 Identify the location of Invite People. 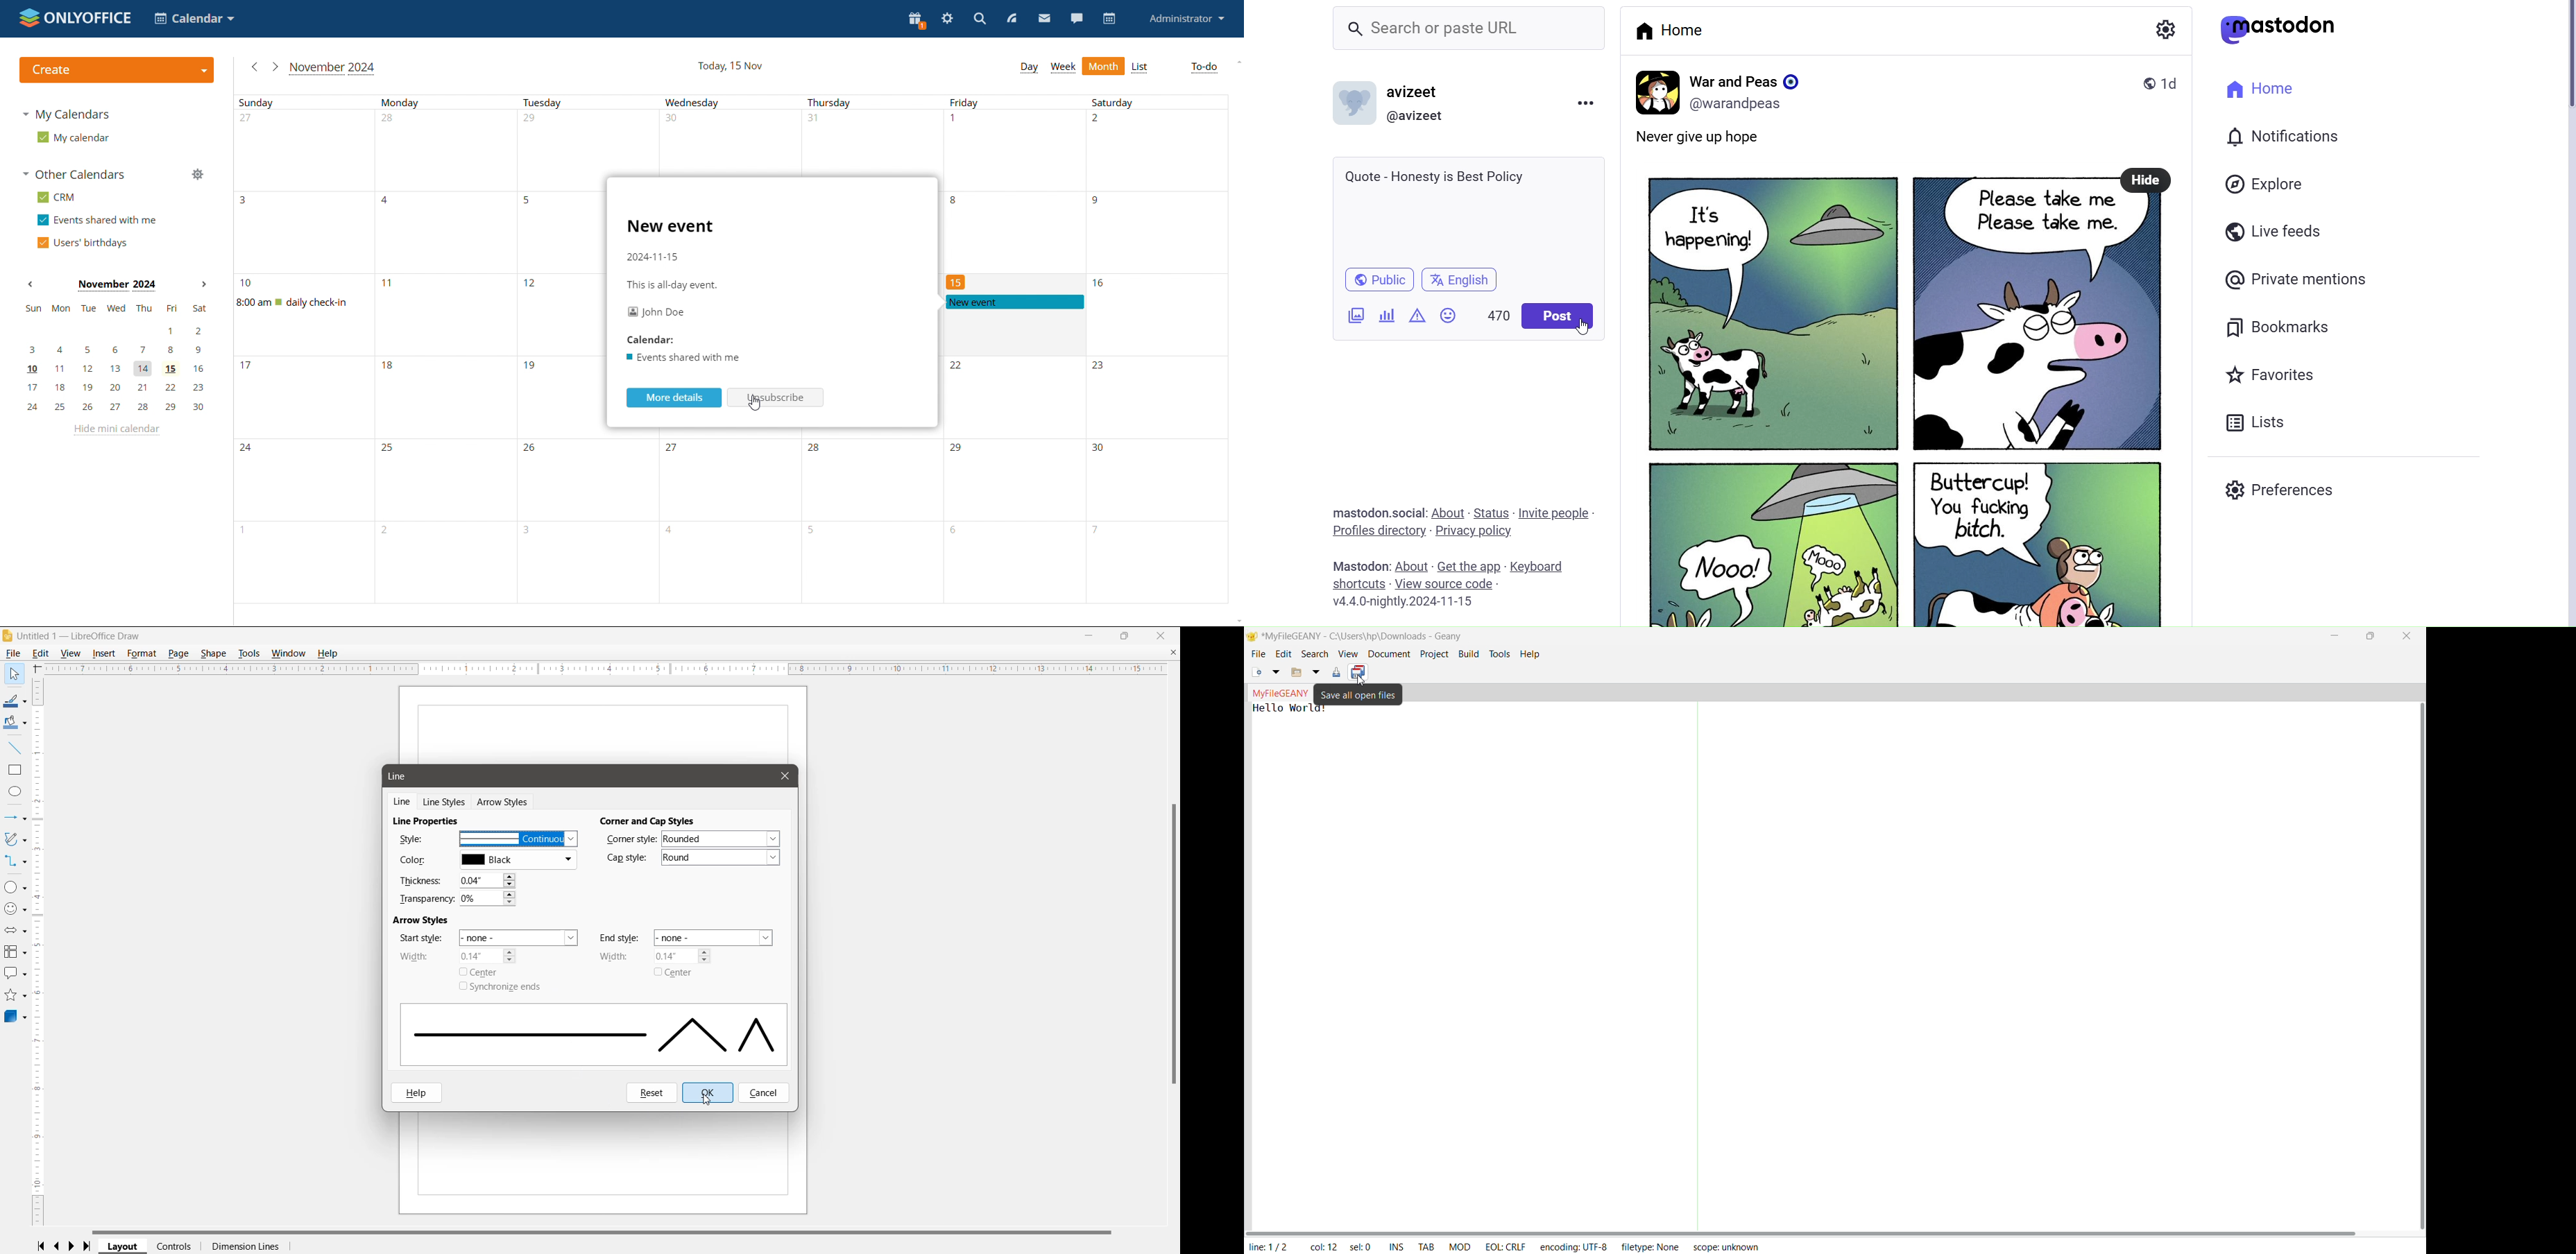
(1558, 513).